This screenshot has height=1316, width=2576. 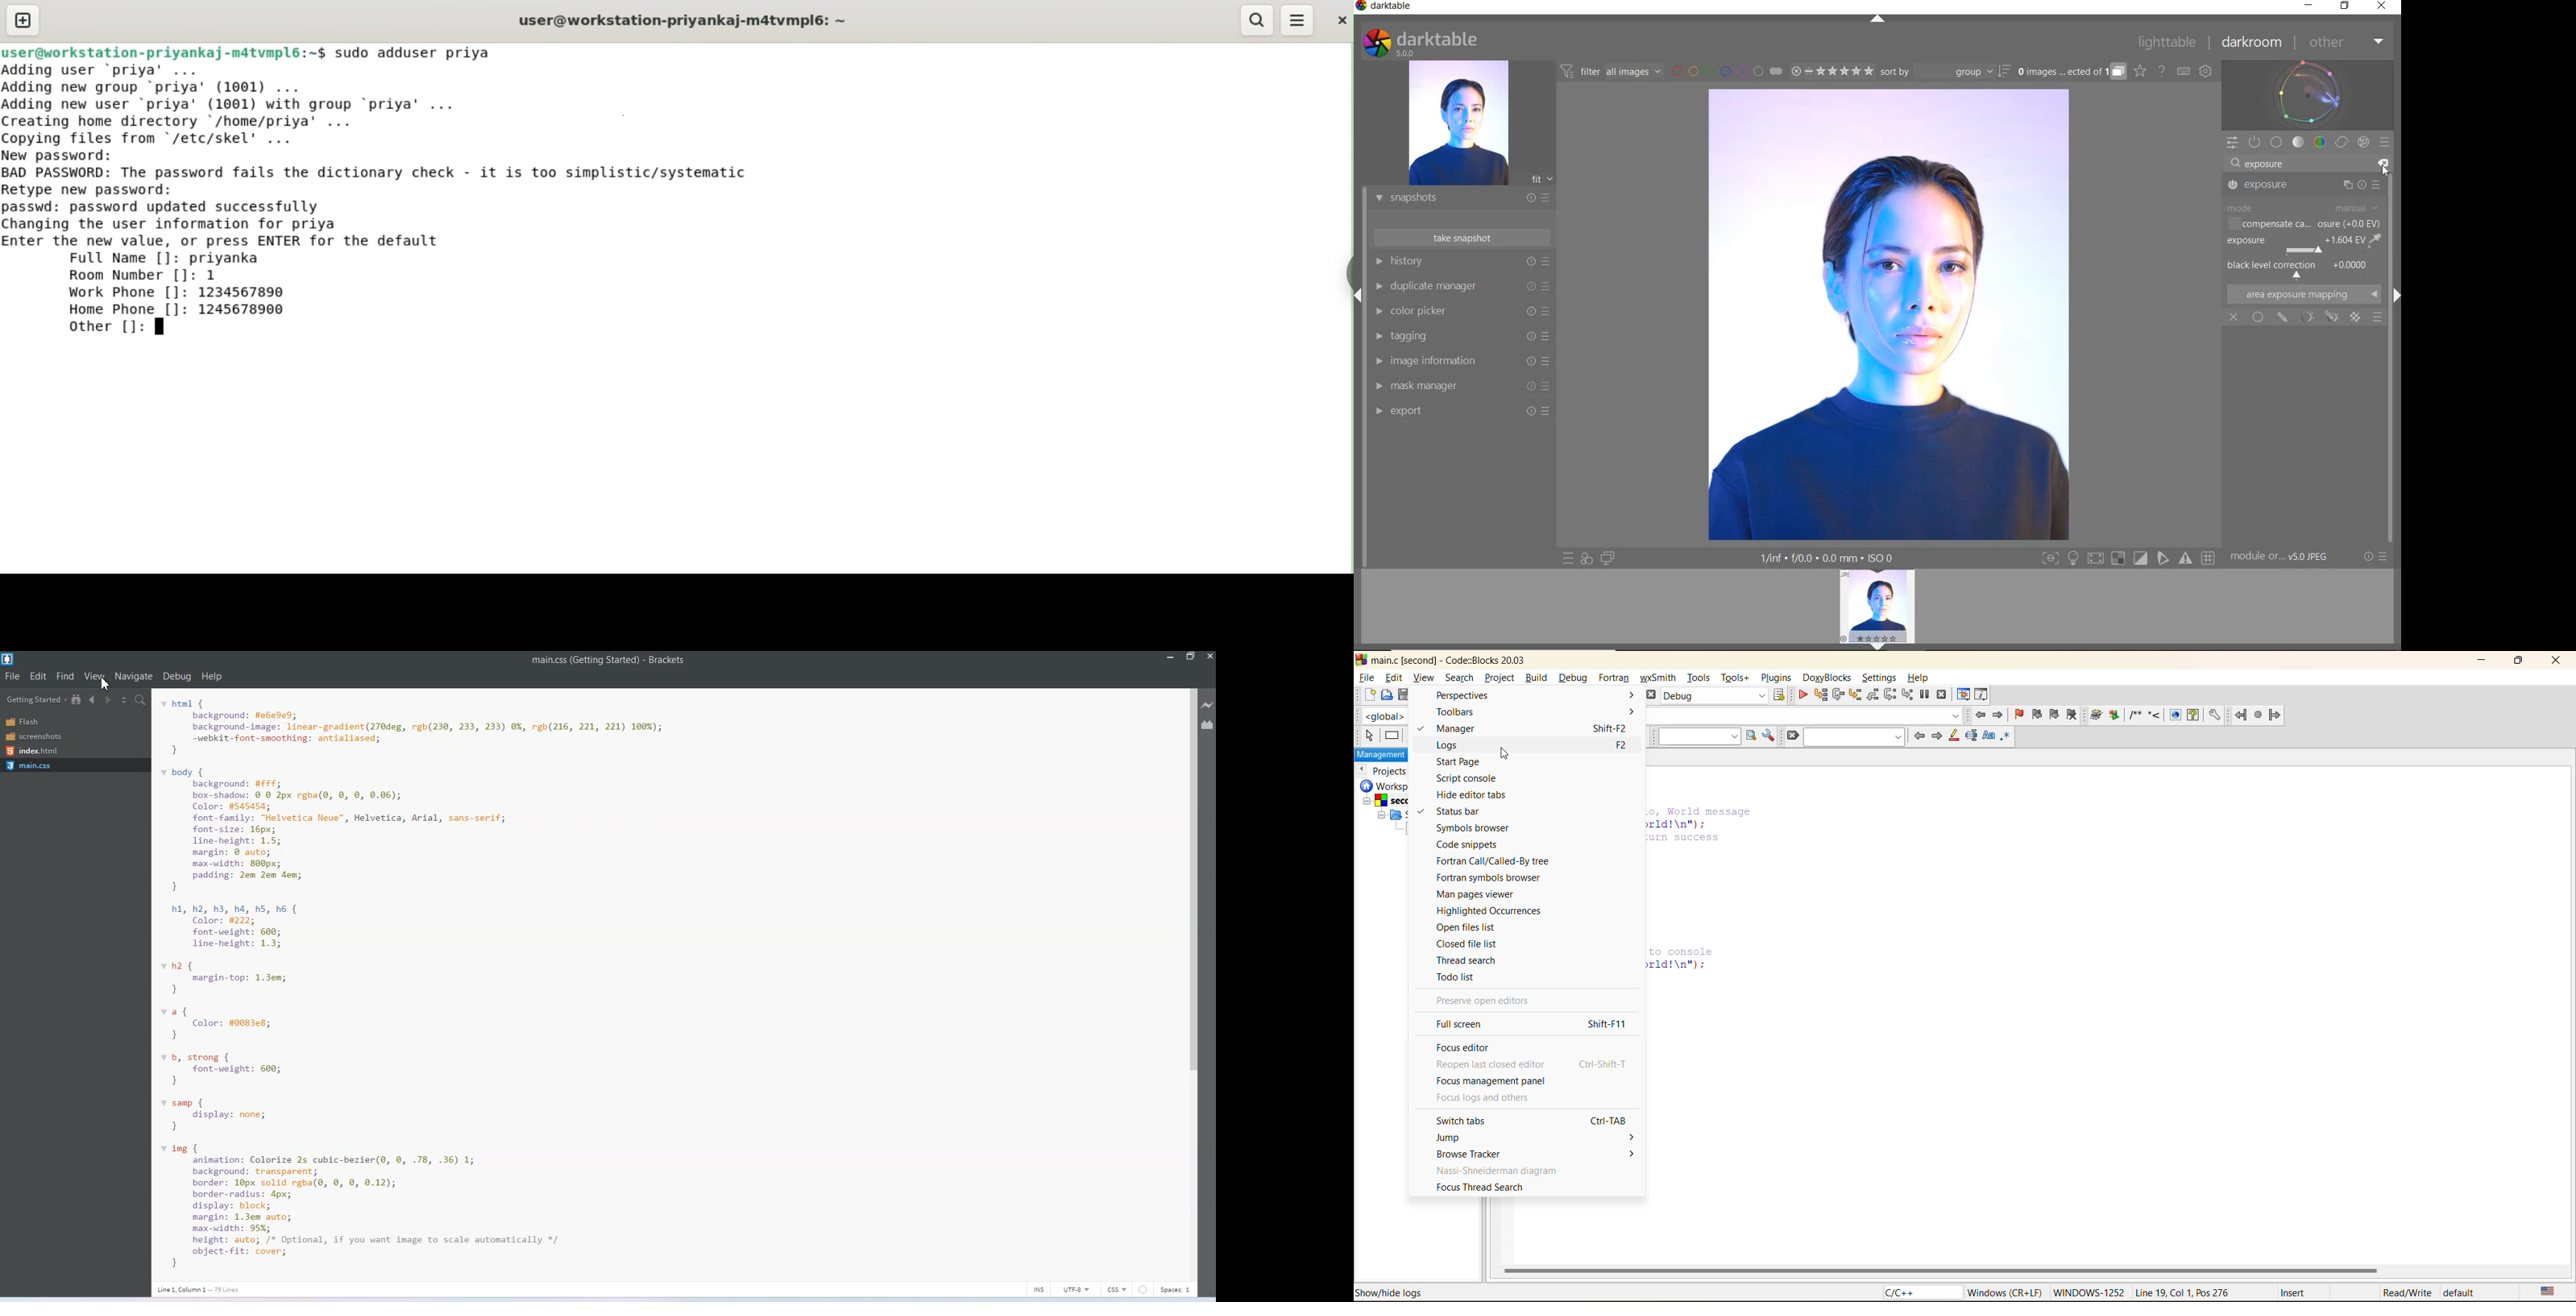 What do you see at coordinates (1831, 70) in the screenshot?
I see `RANGE RATING OF SELECTED IMAGES` at bounding box center [1831, 70].